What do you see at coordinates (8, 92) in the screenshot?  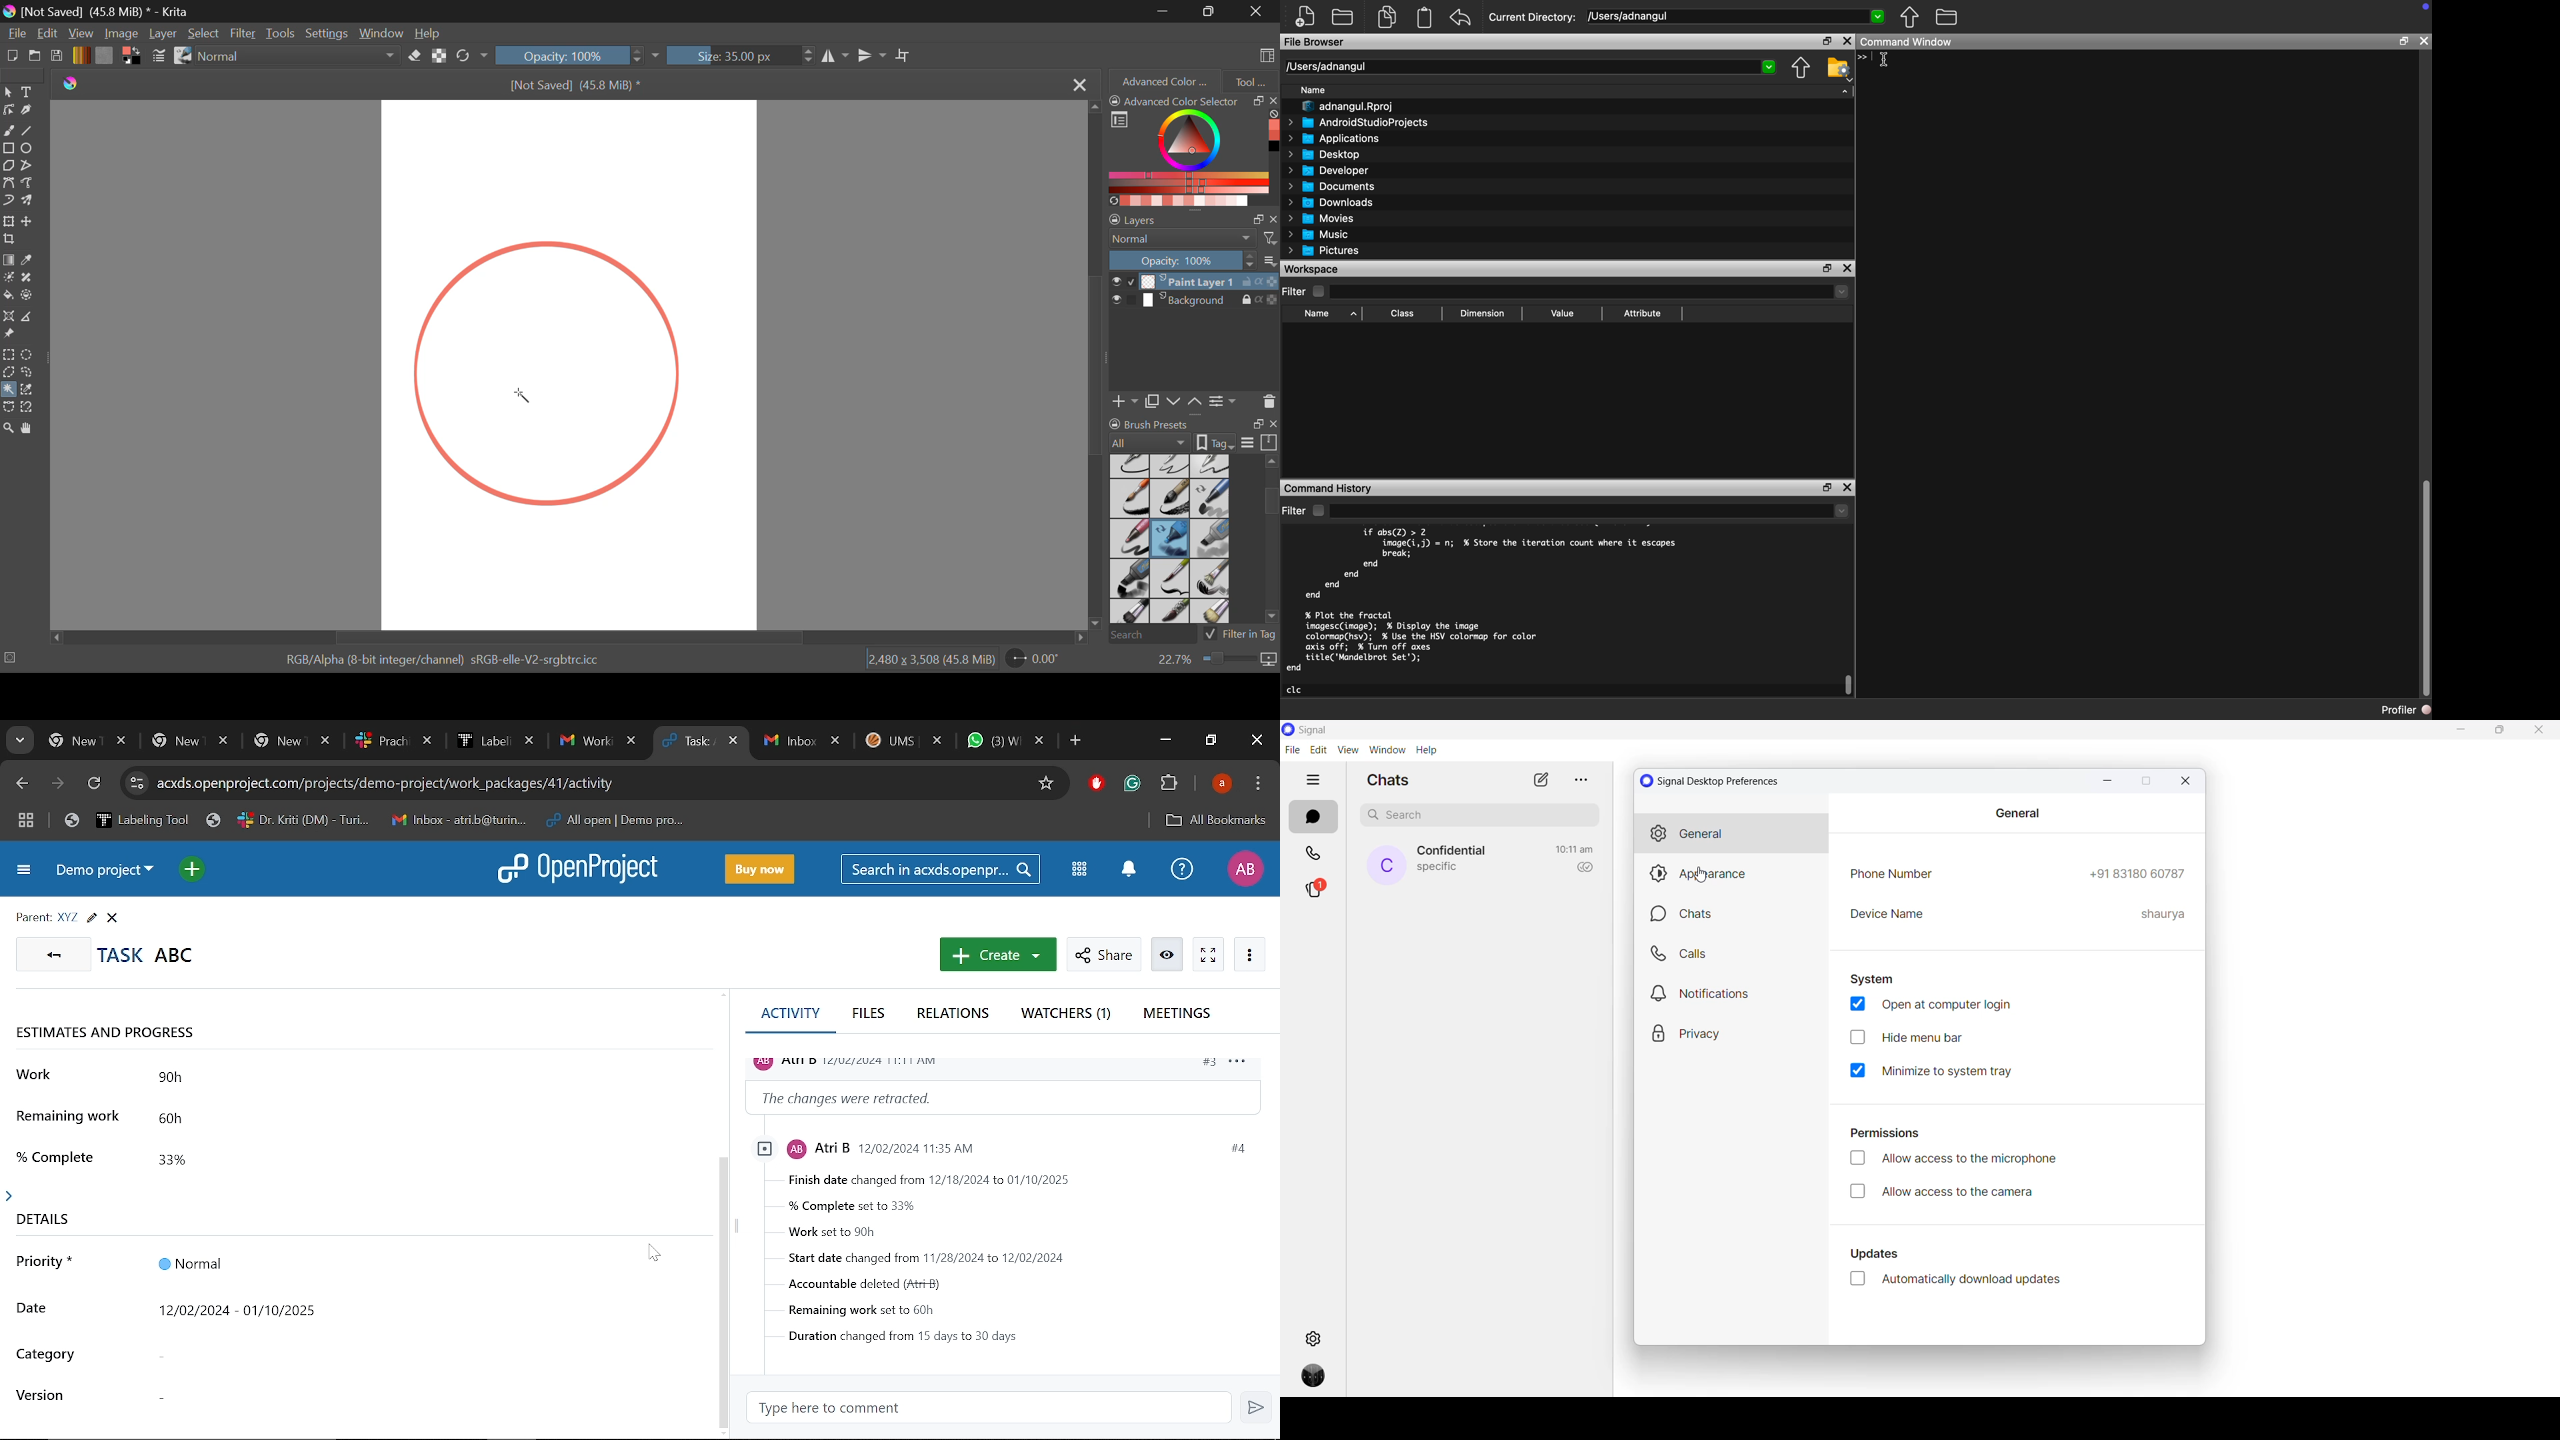 I see `Select` at bounding box center [8, 92].